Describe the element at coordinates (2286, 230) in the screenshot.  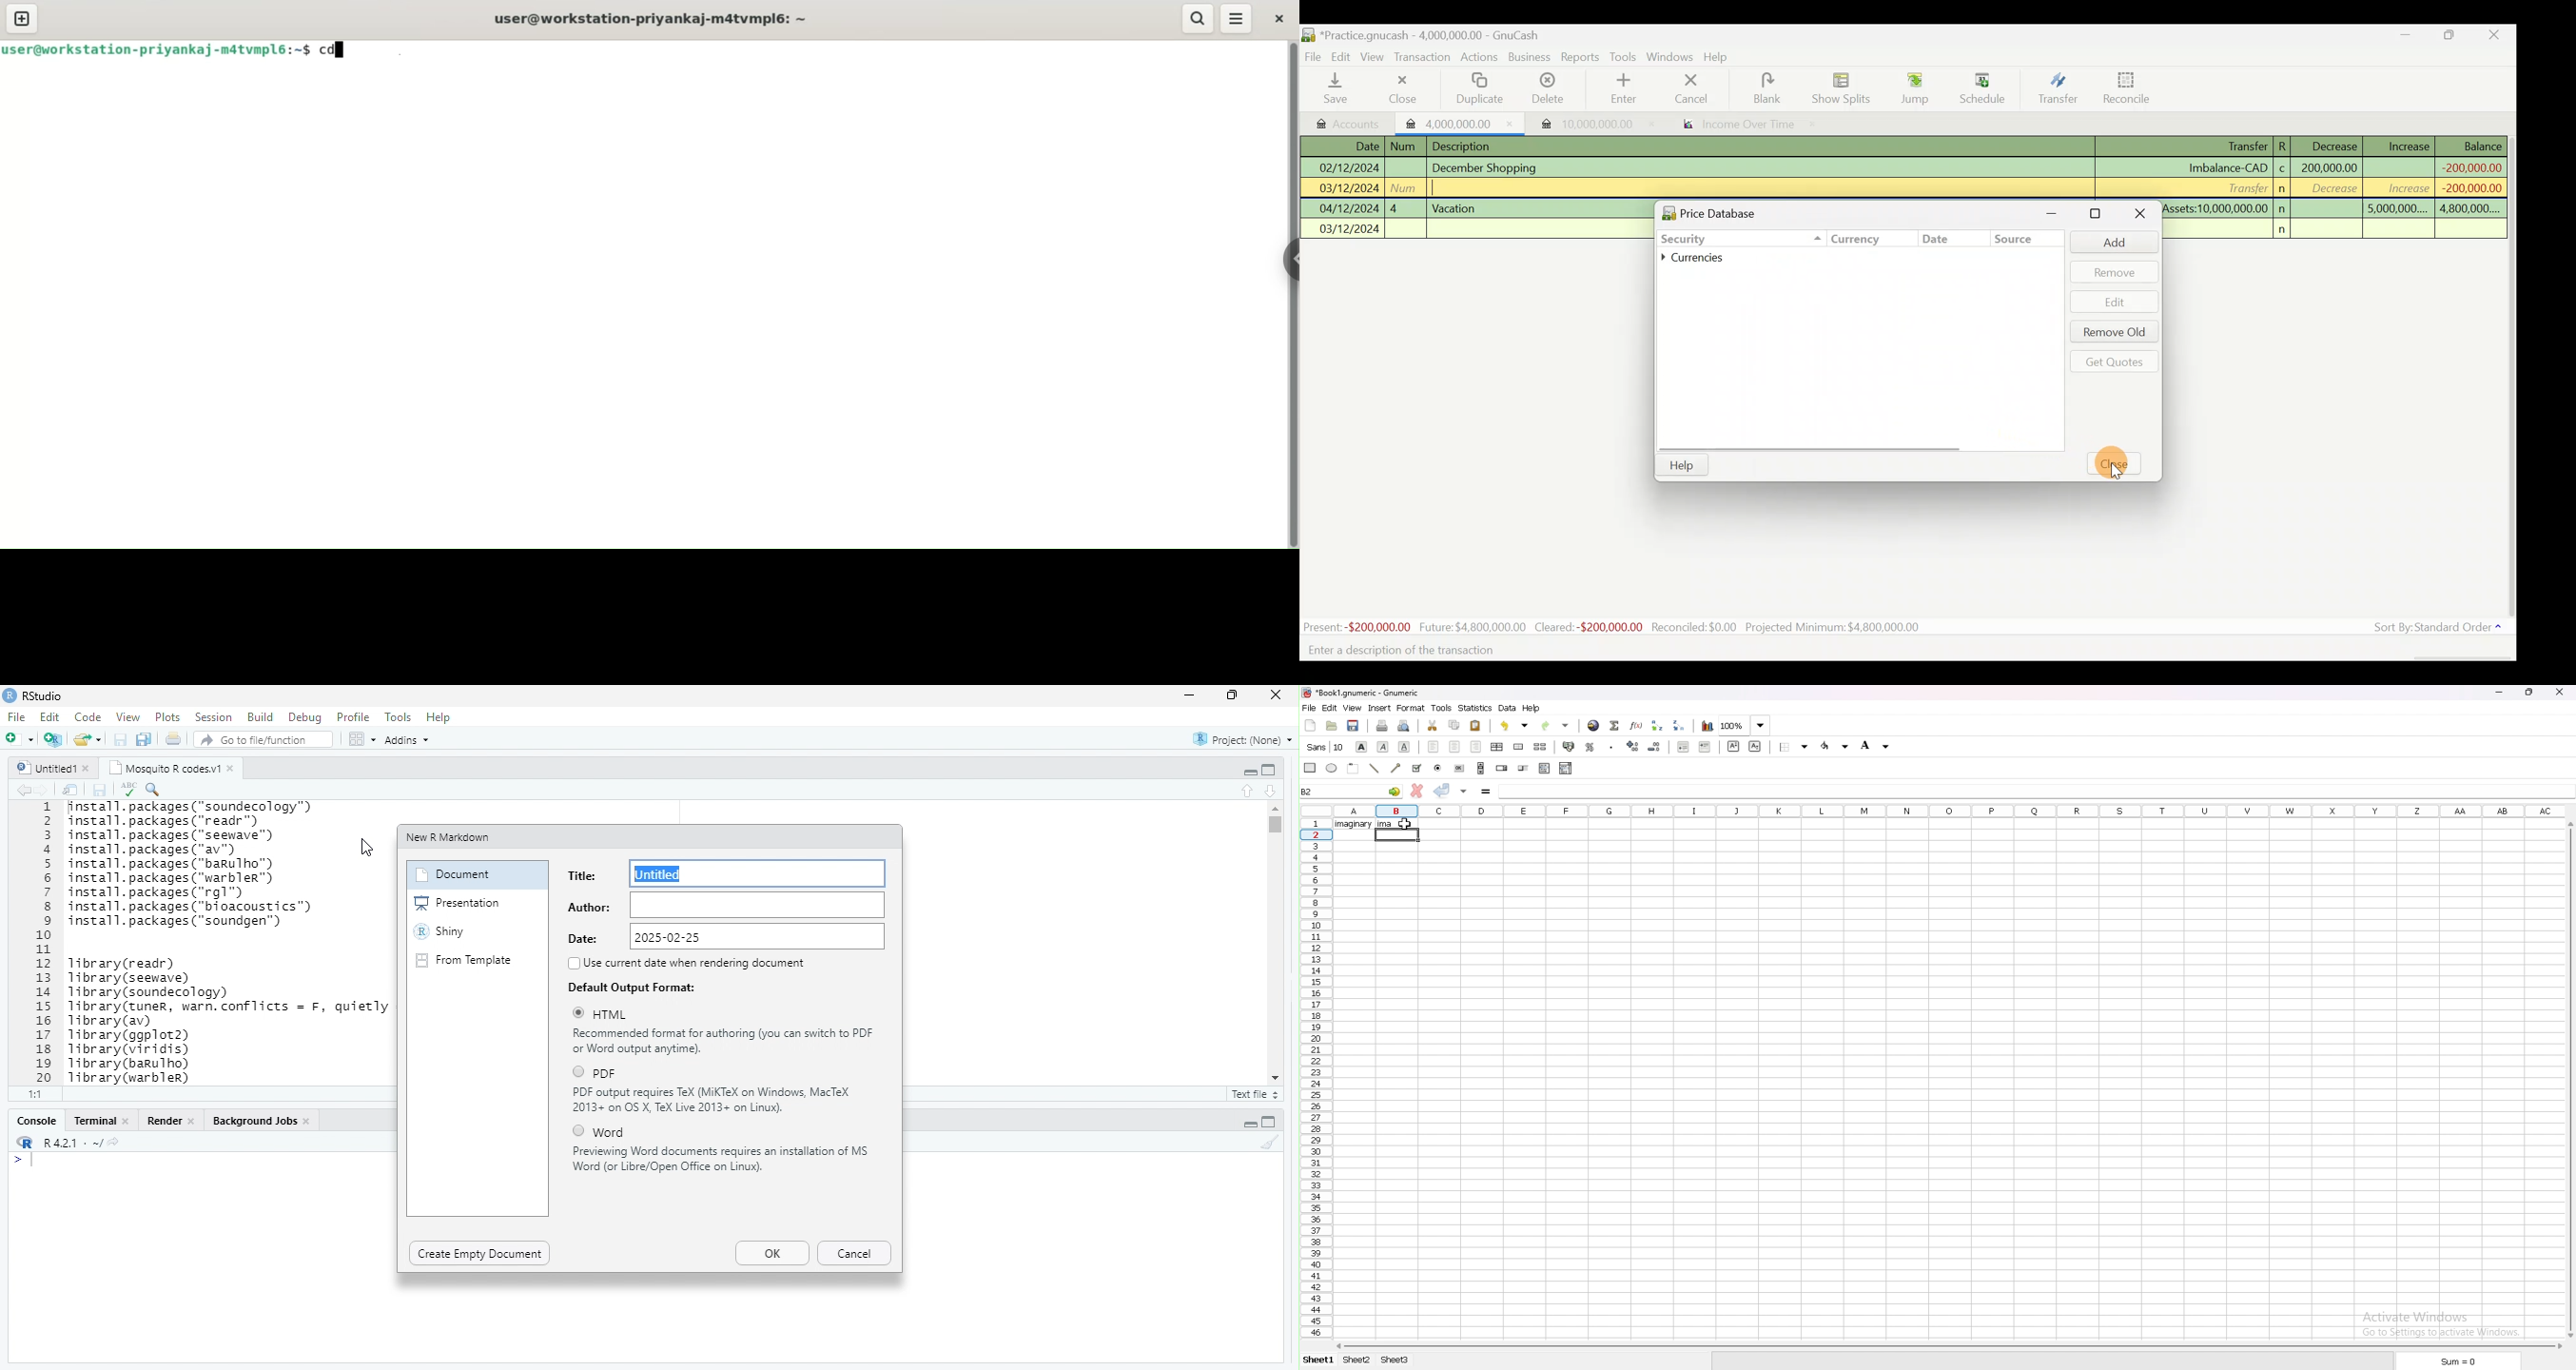
I see `n` at that location.